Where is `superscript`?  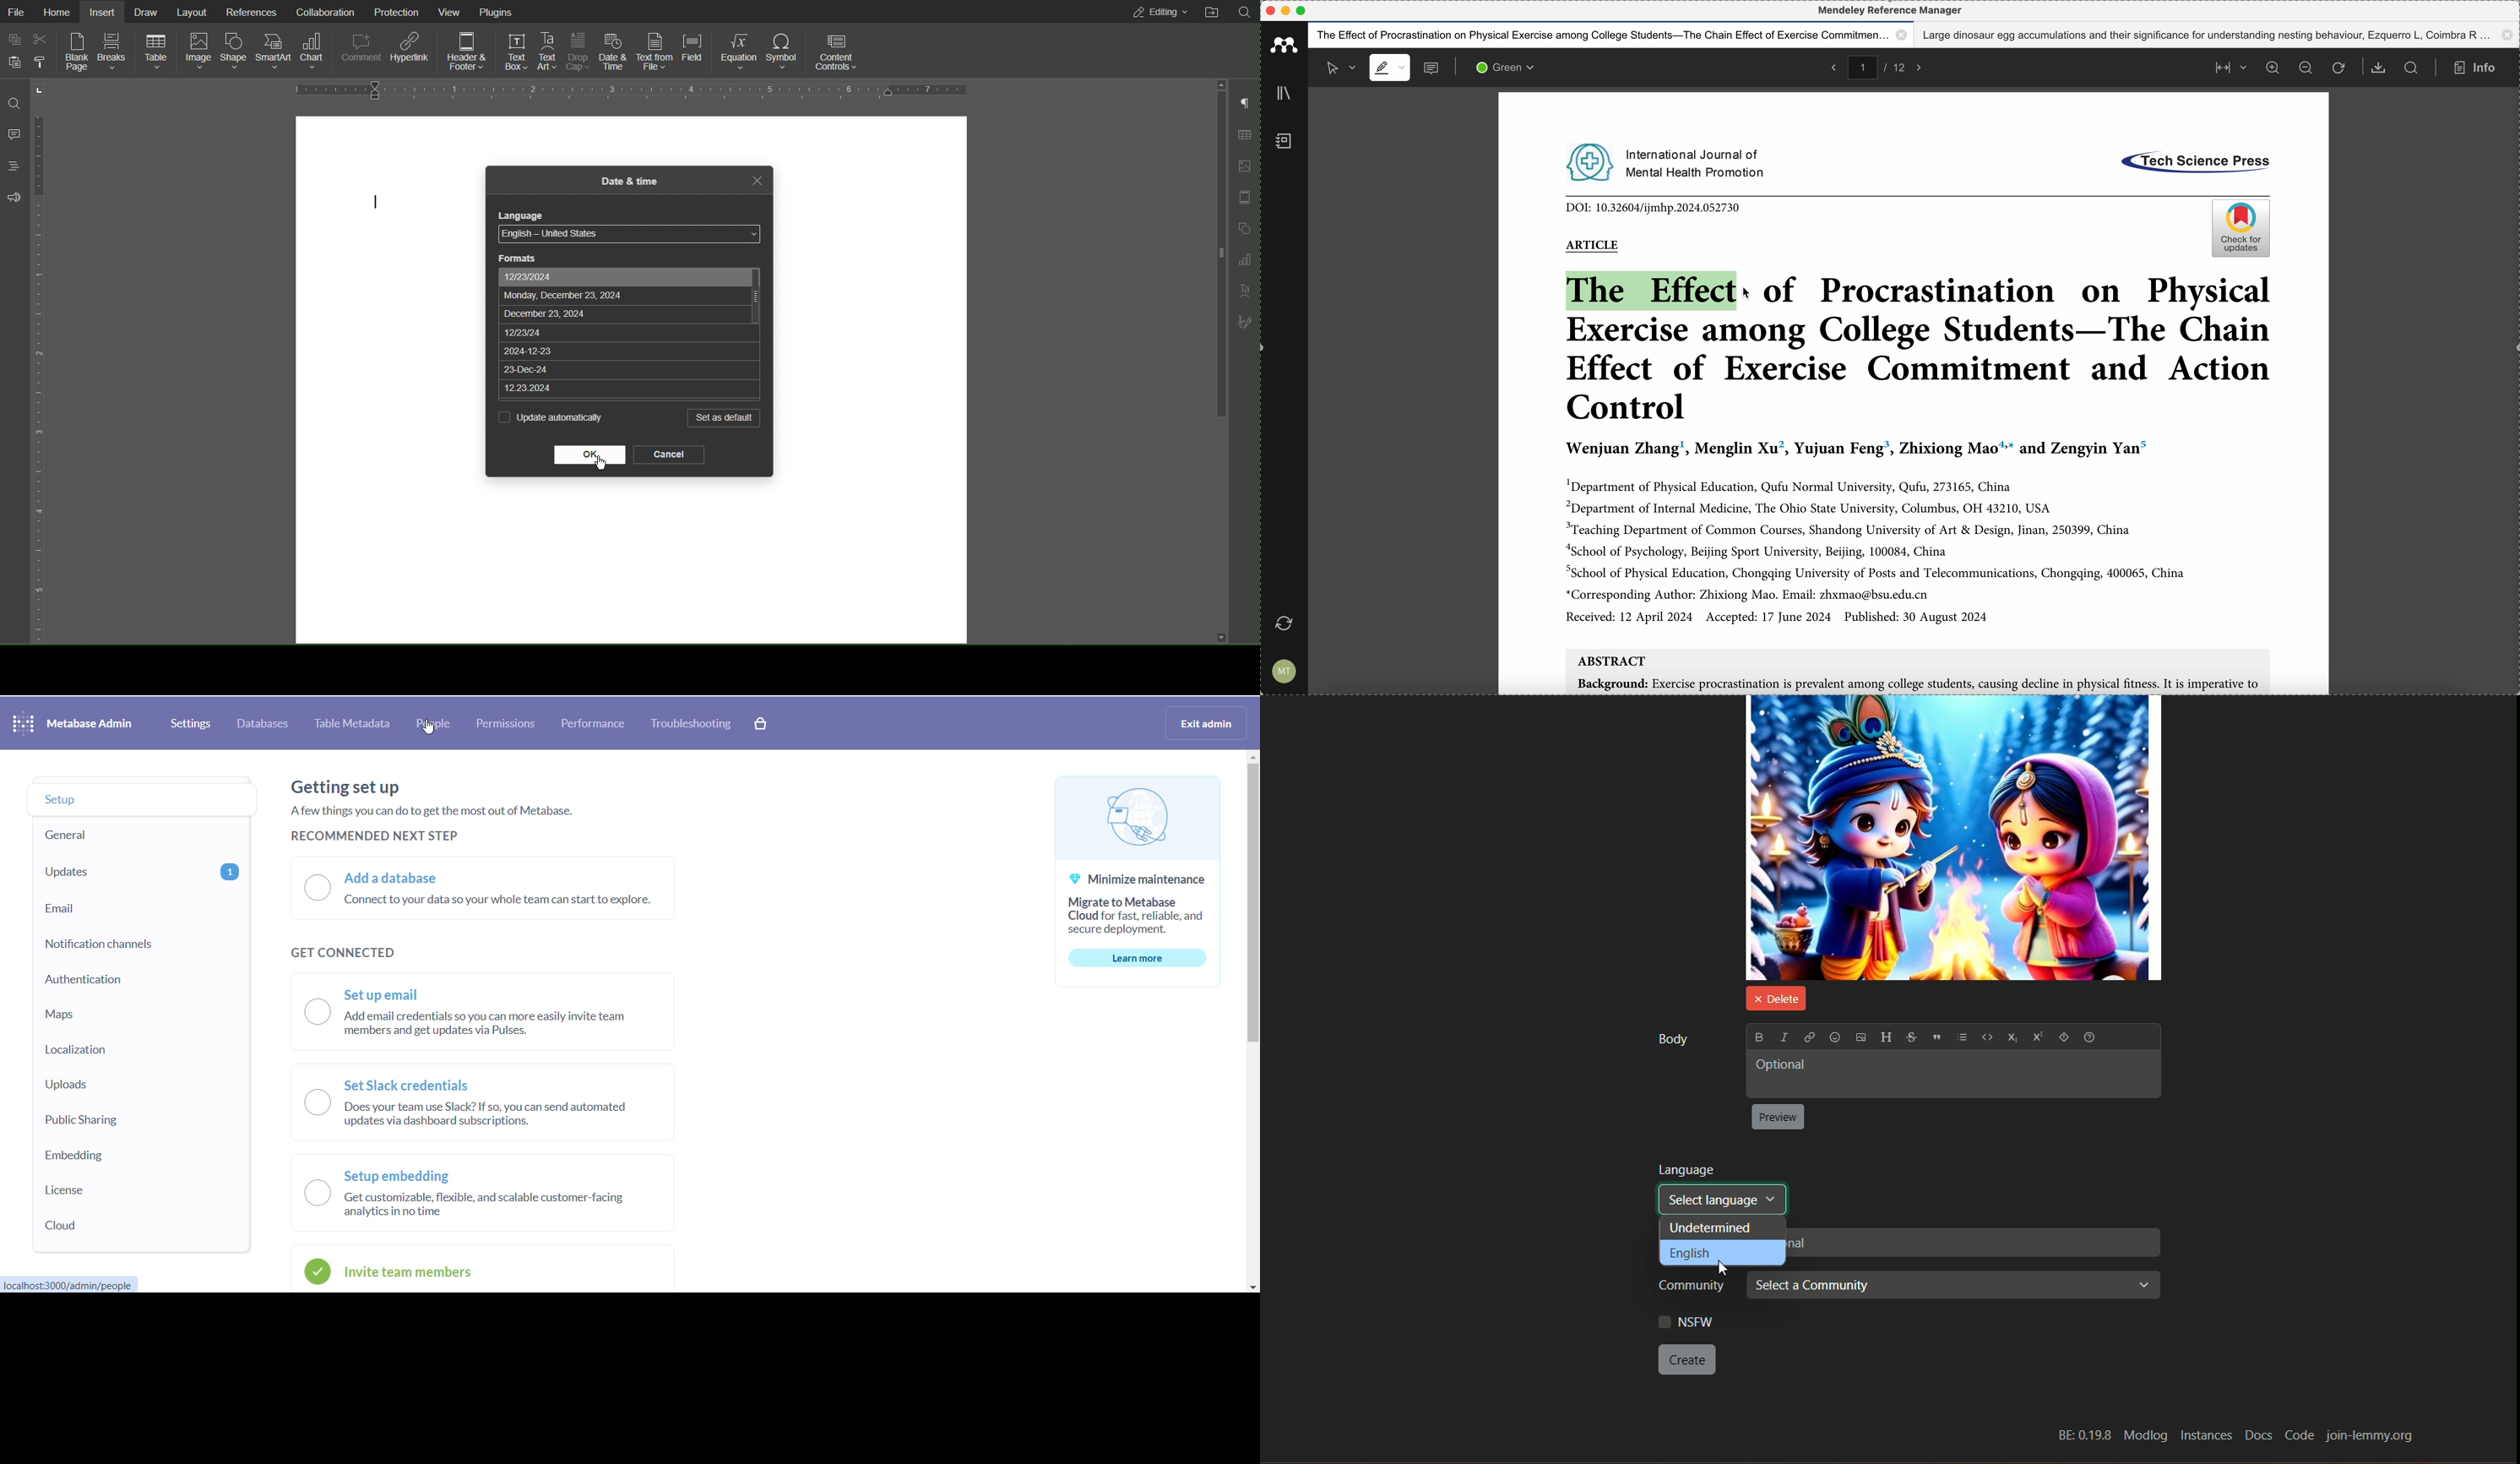 superscript is located at coordinates (2036, 1038).